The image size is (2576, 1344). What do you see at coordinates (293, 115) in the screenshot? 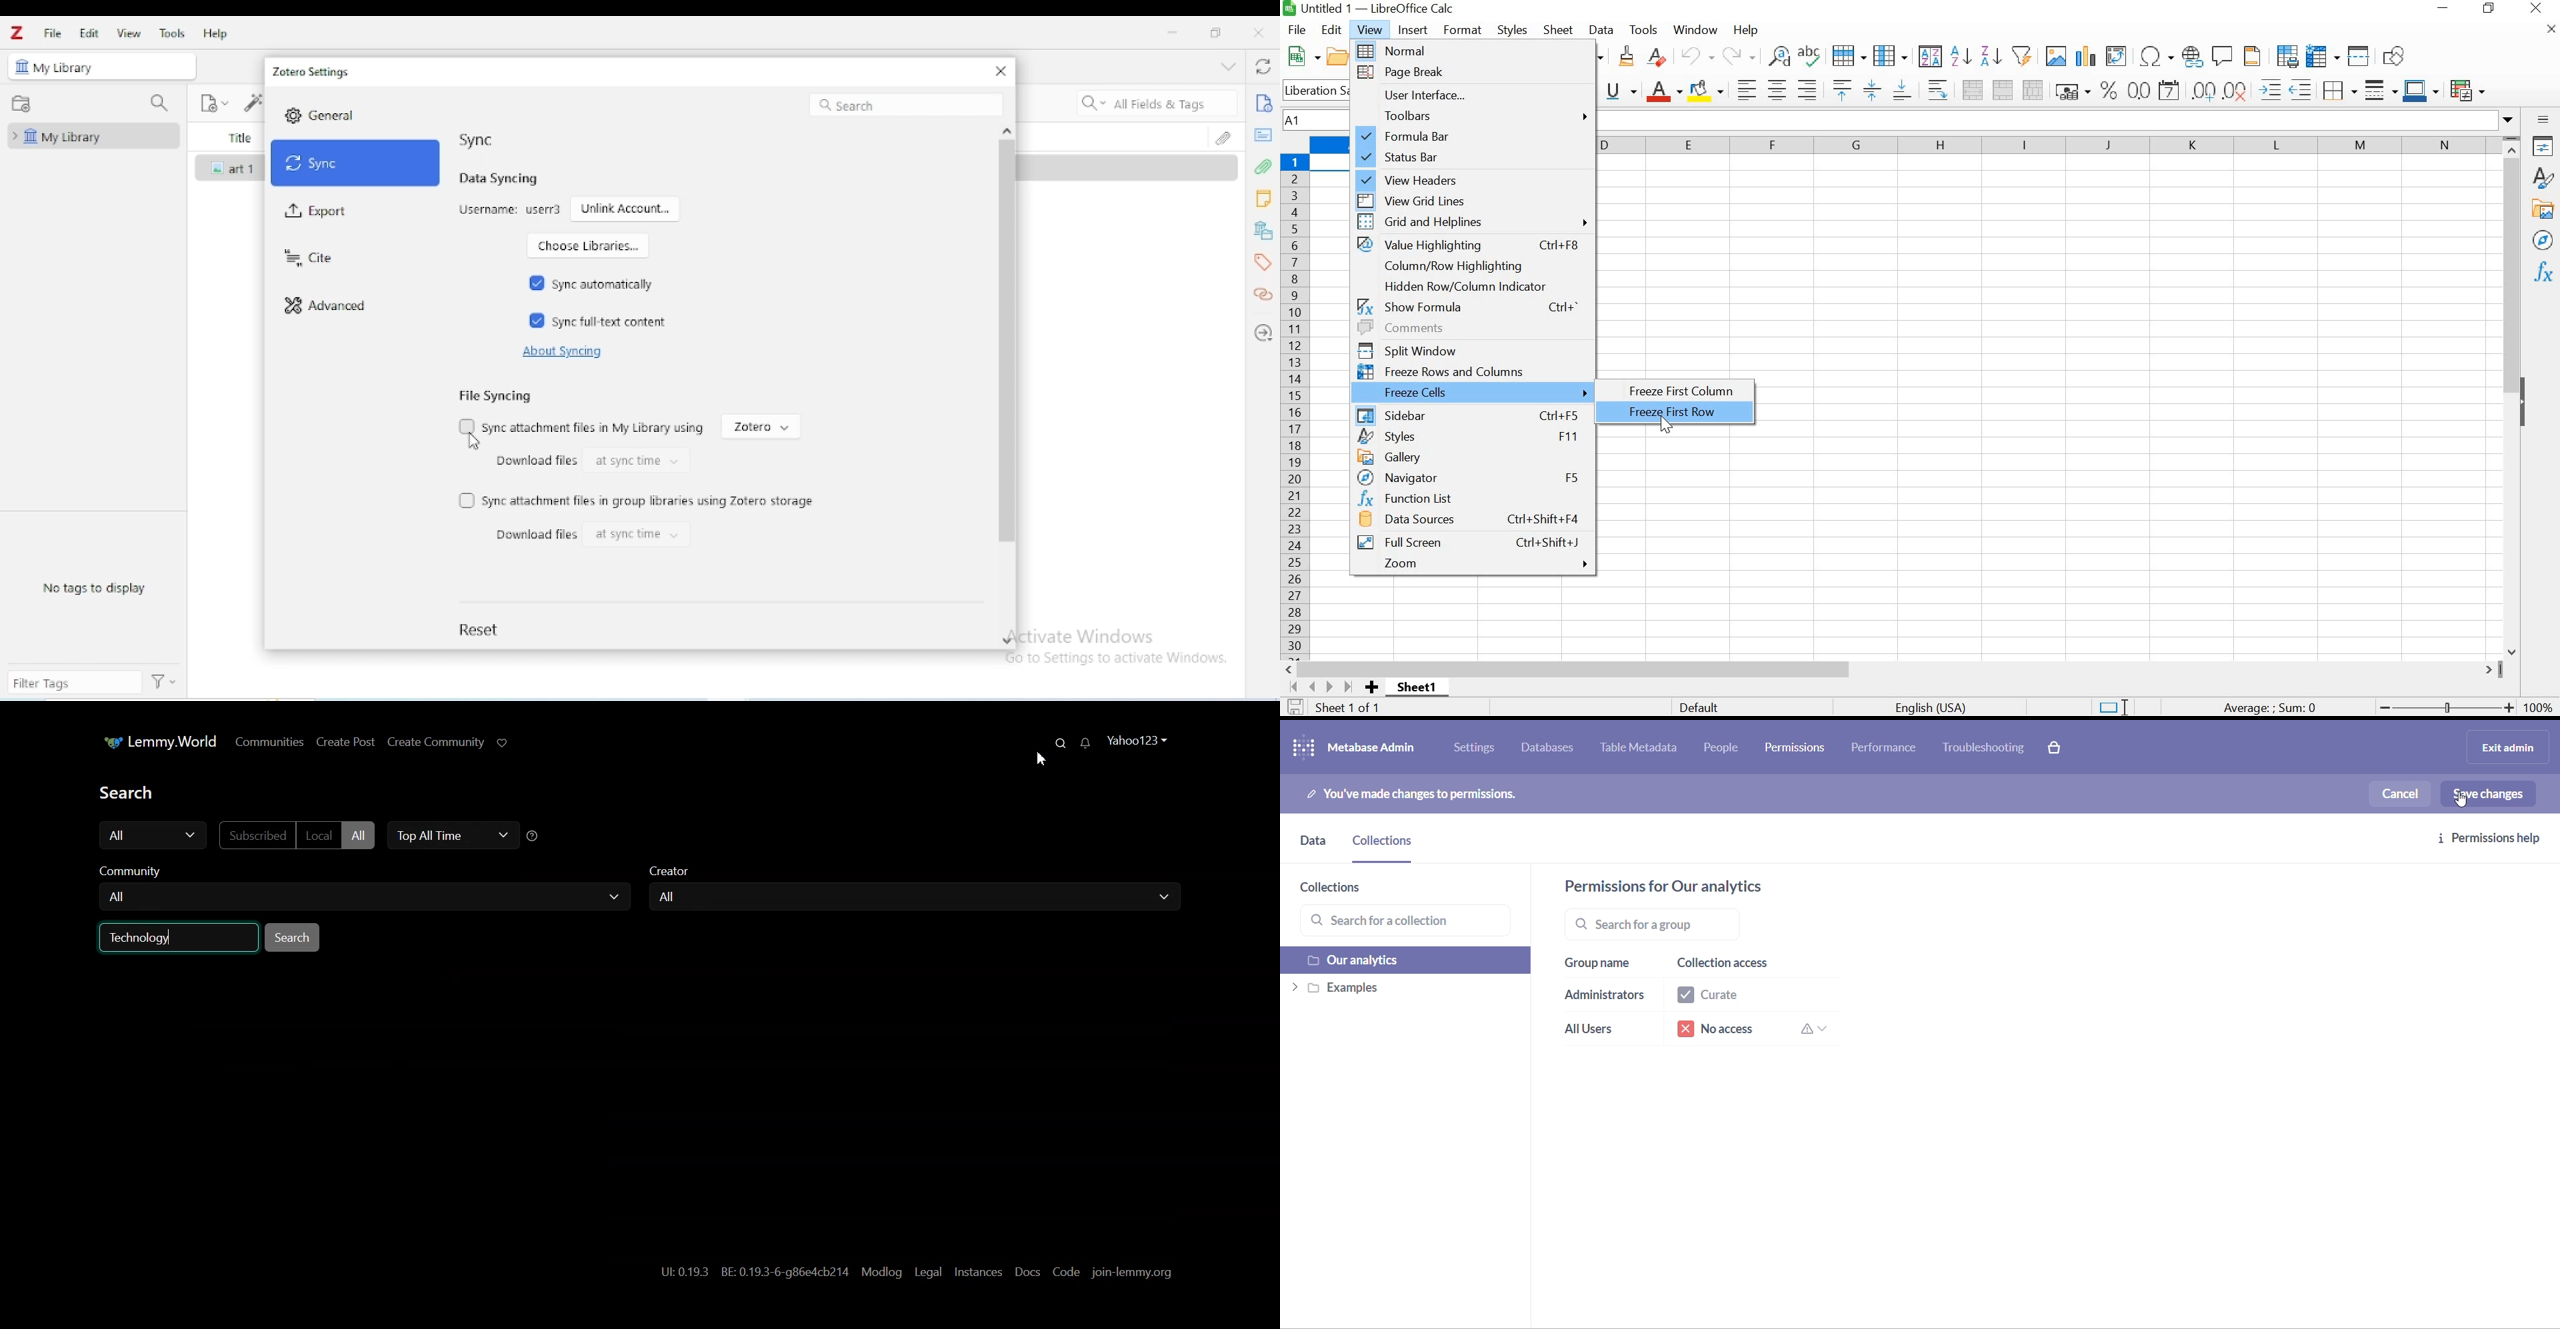
I see `Settings icon` at bounding box center [293, 115].